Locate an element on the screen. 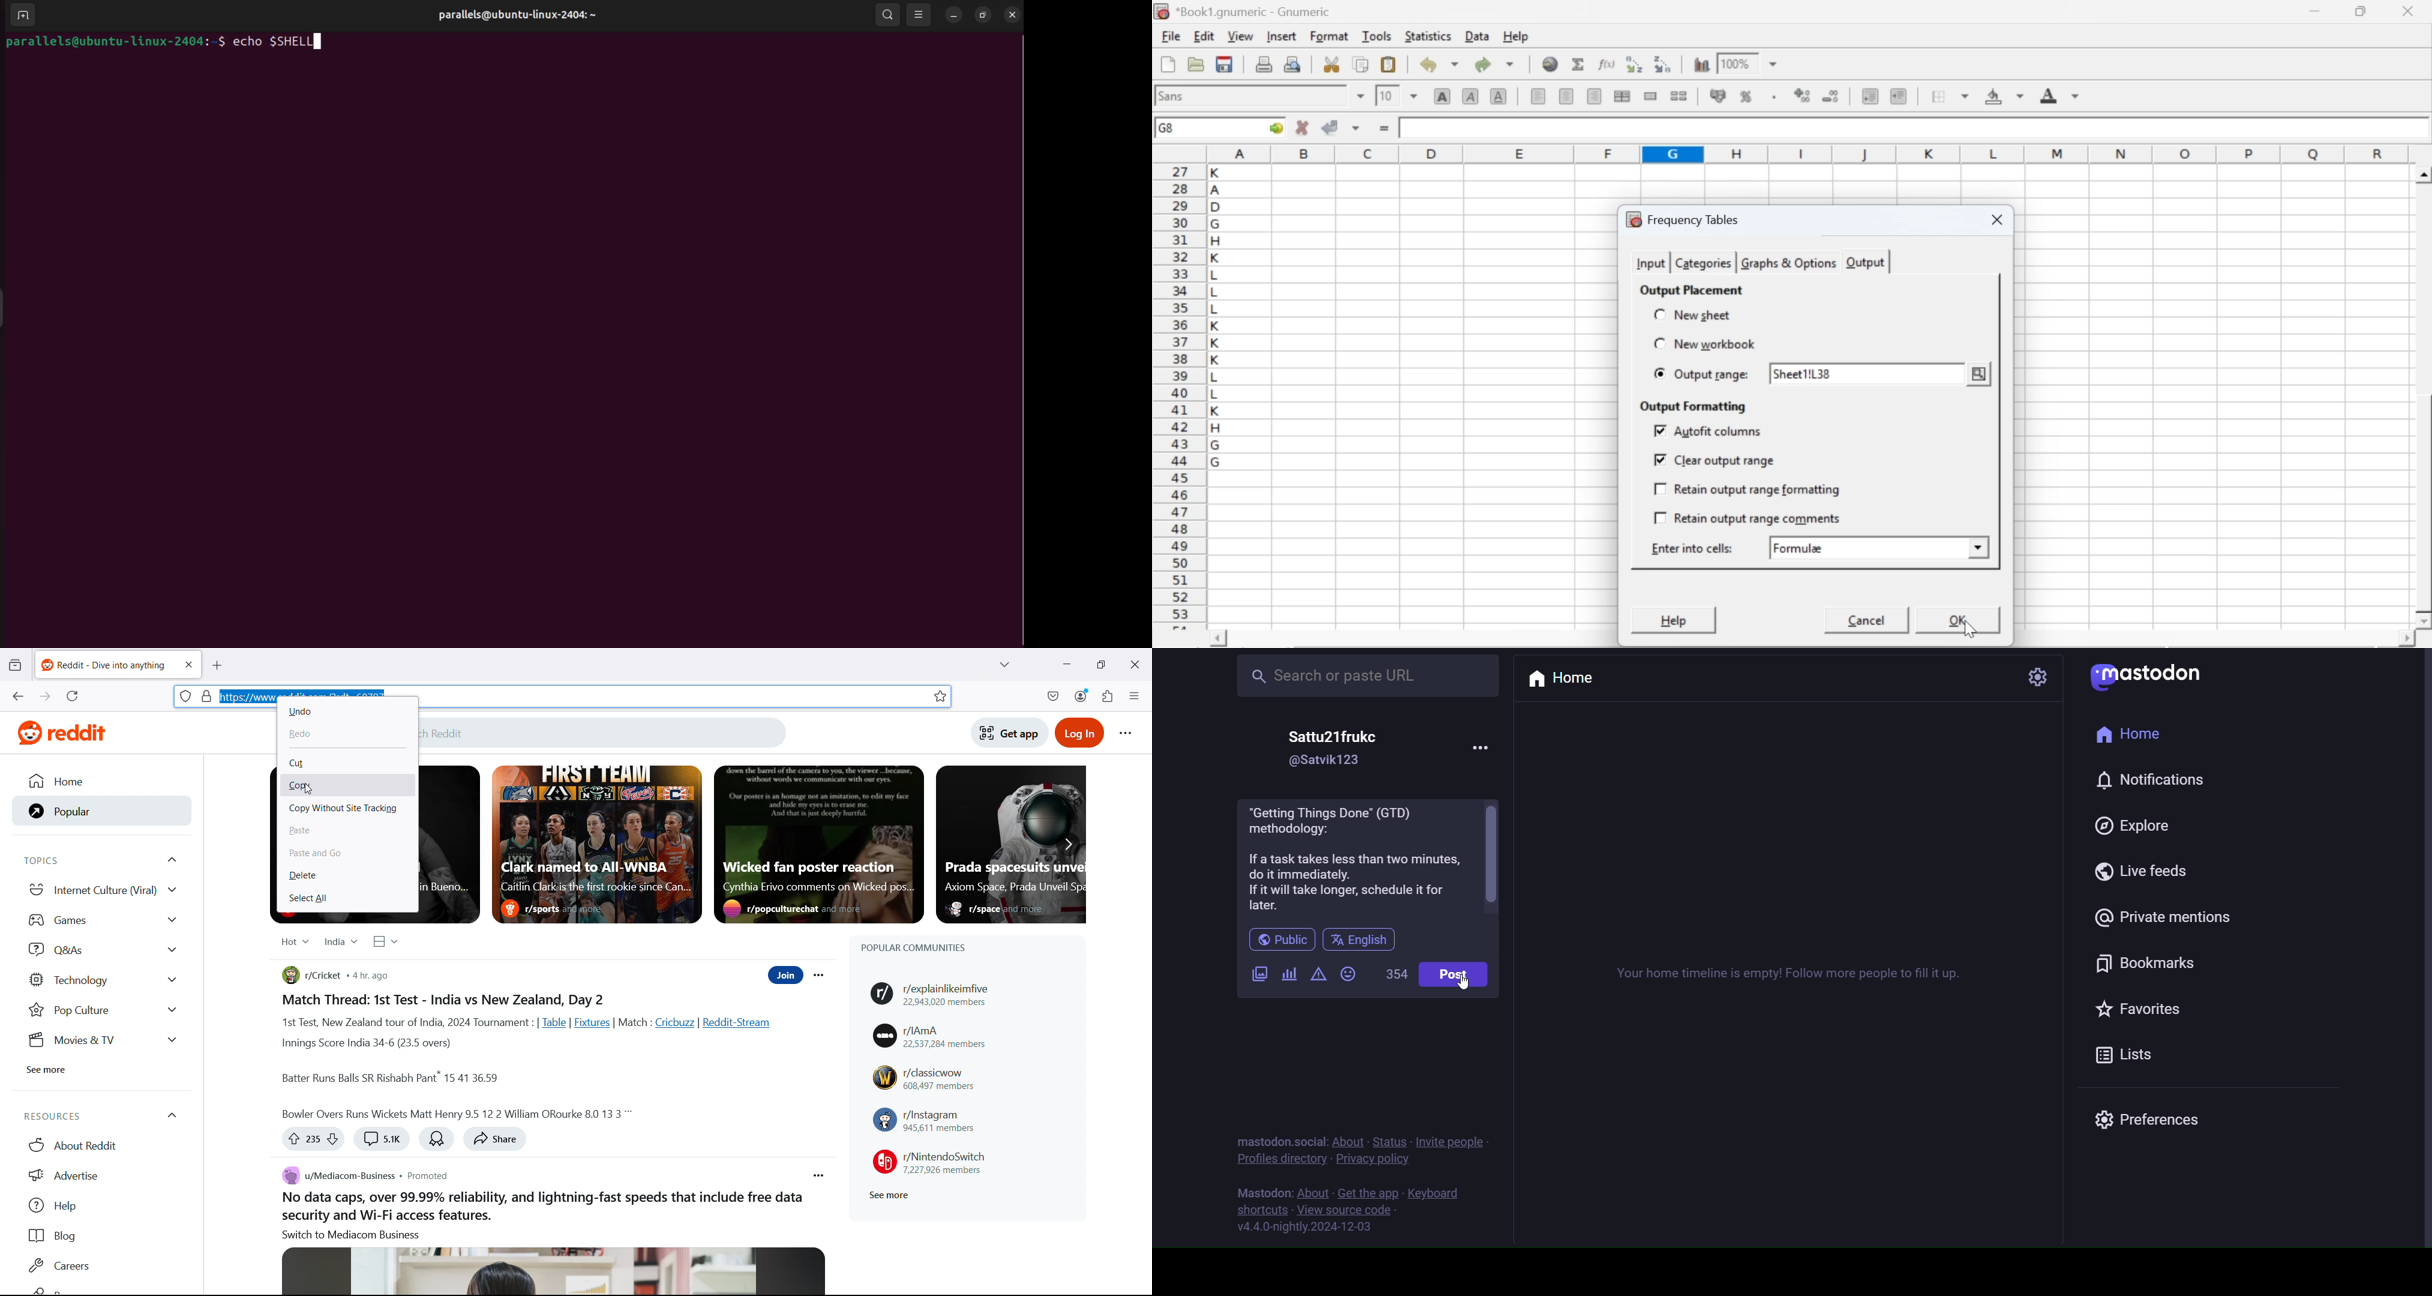 Image resolution: width=2436 pixels, height=1316 pixels. Image associated with the post is located at coordinates (553, 1271).